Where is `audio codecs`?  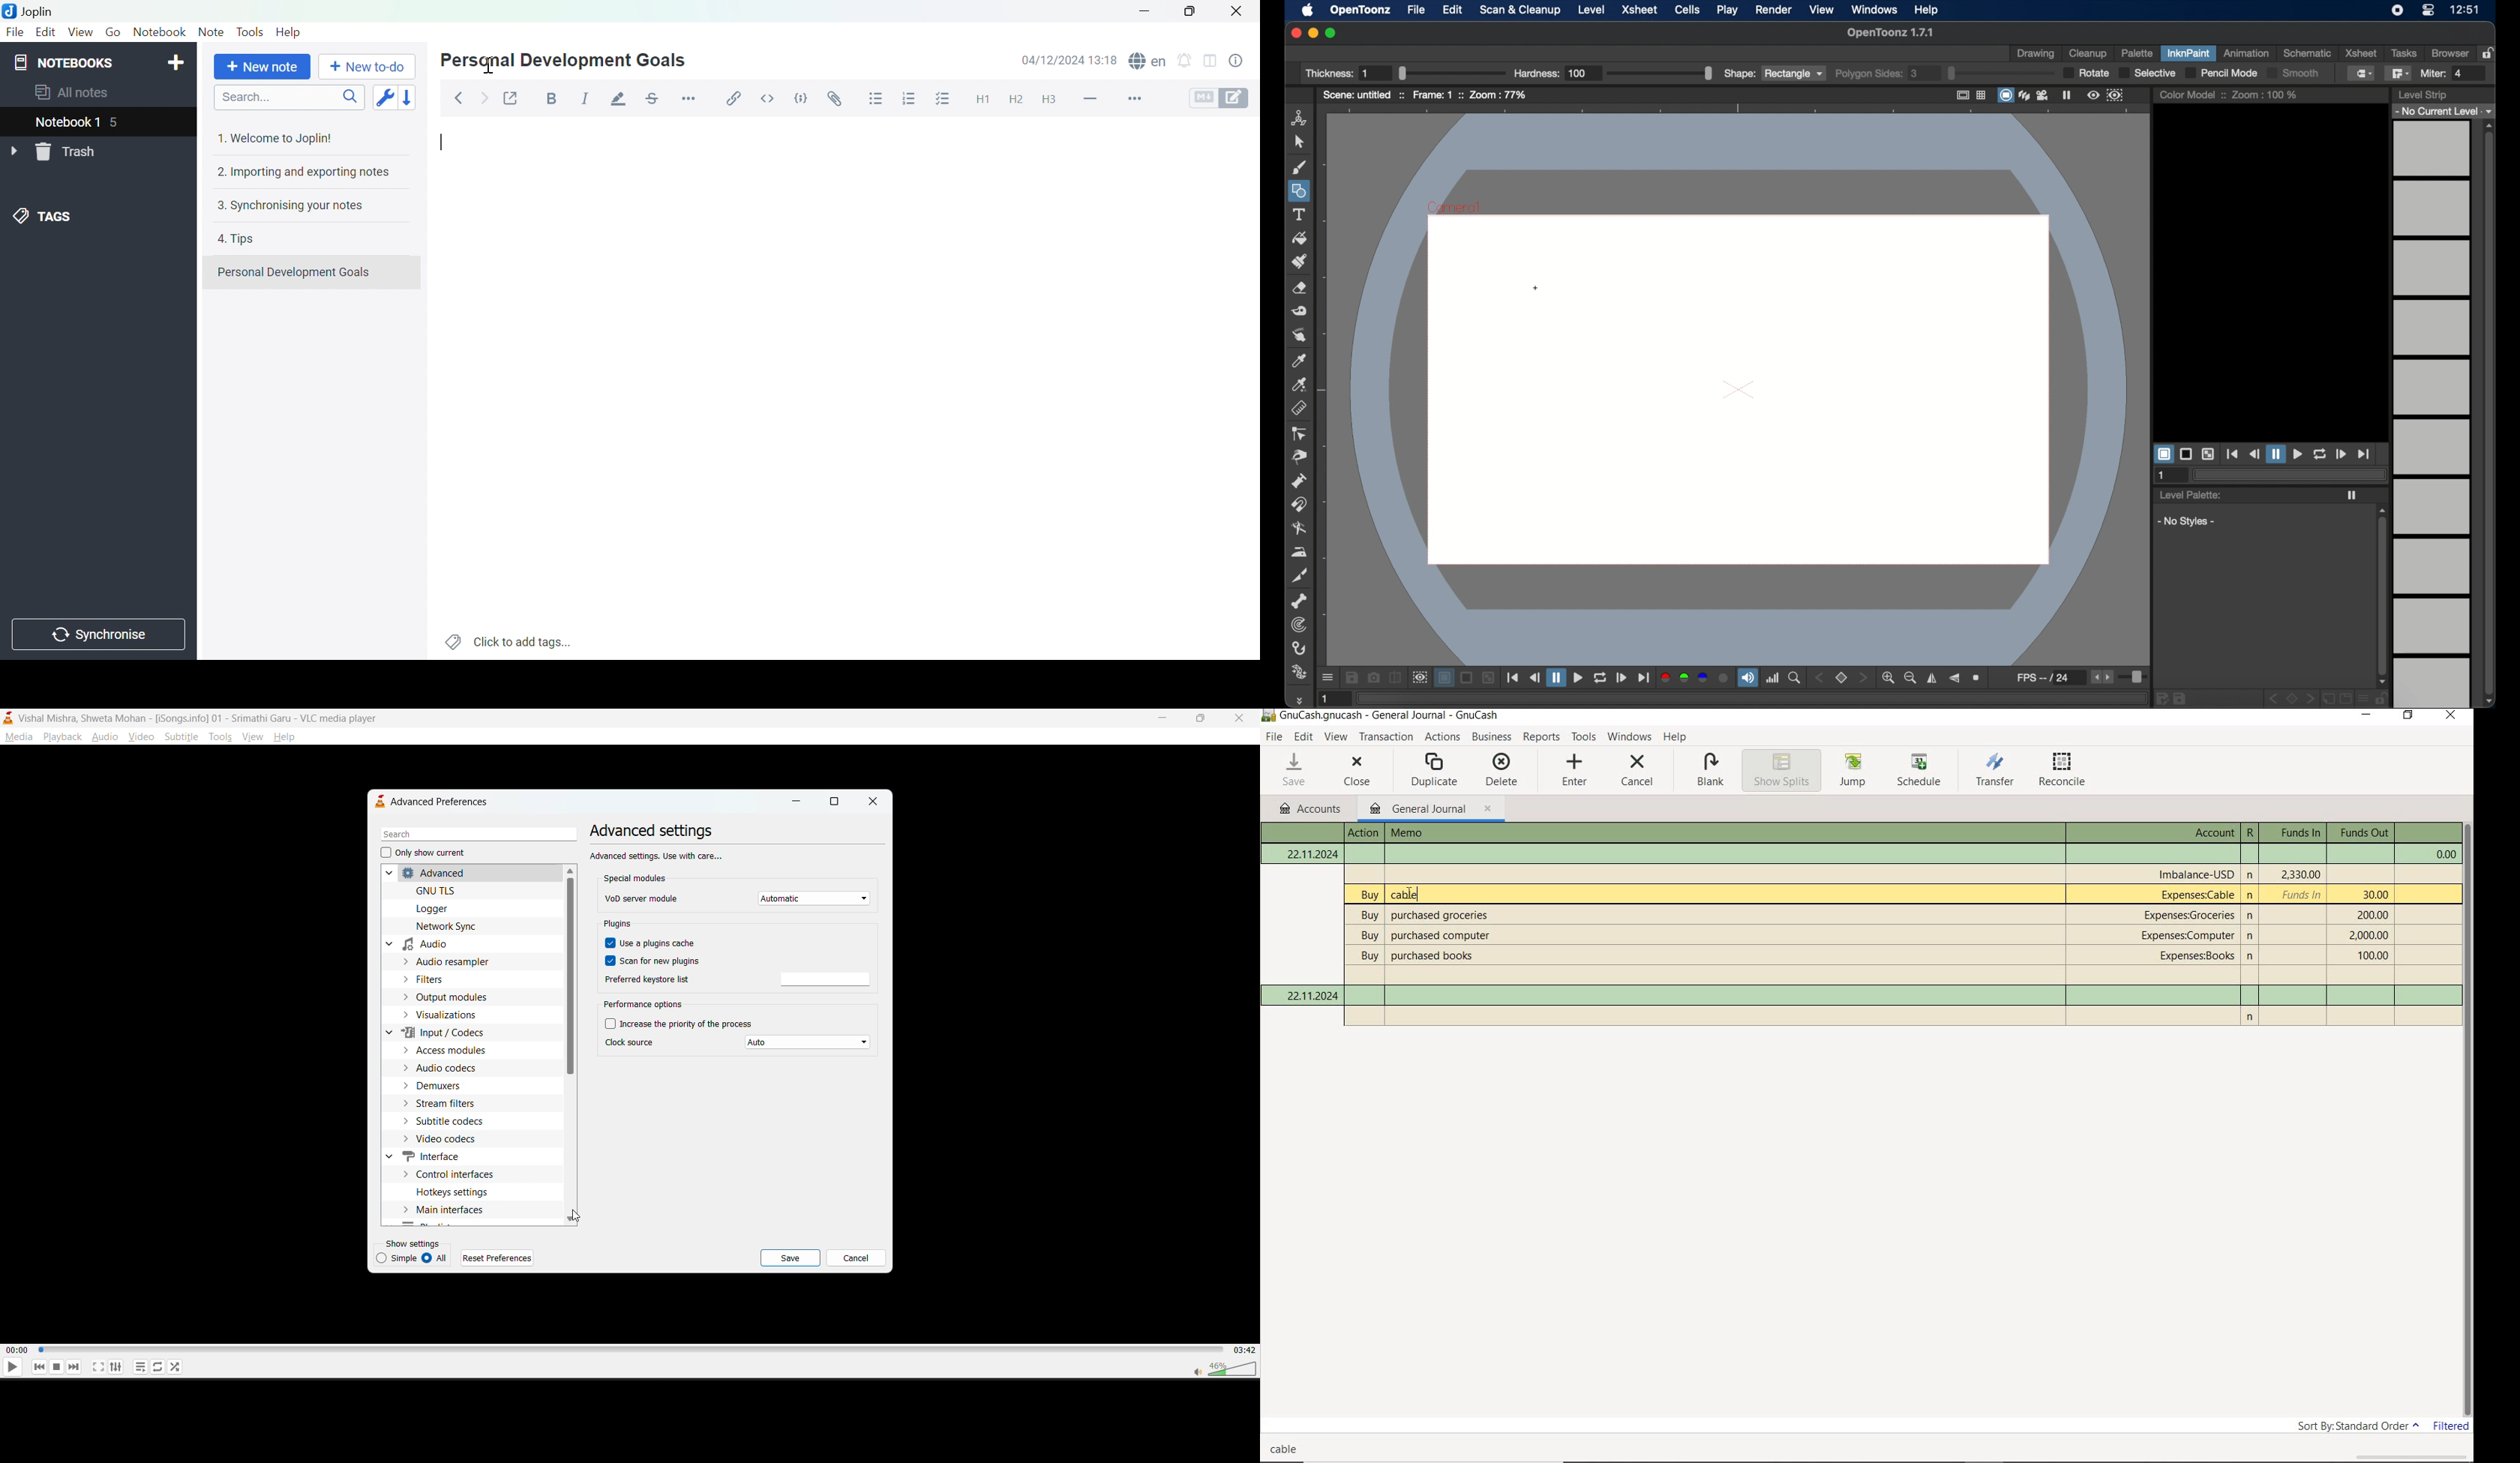
audio codecs is located at coordinates (447, 1068).